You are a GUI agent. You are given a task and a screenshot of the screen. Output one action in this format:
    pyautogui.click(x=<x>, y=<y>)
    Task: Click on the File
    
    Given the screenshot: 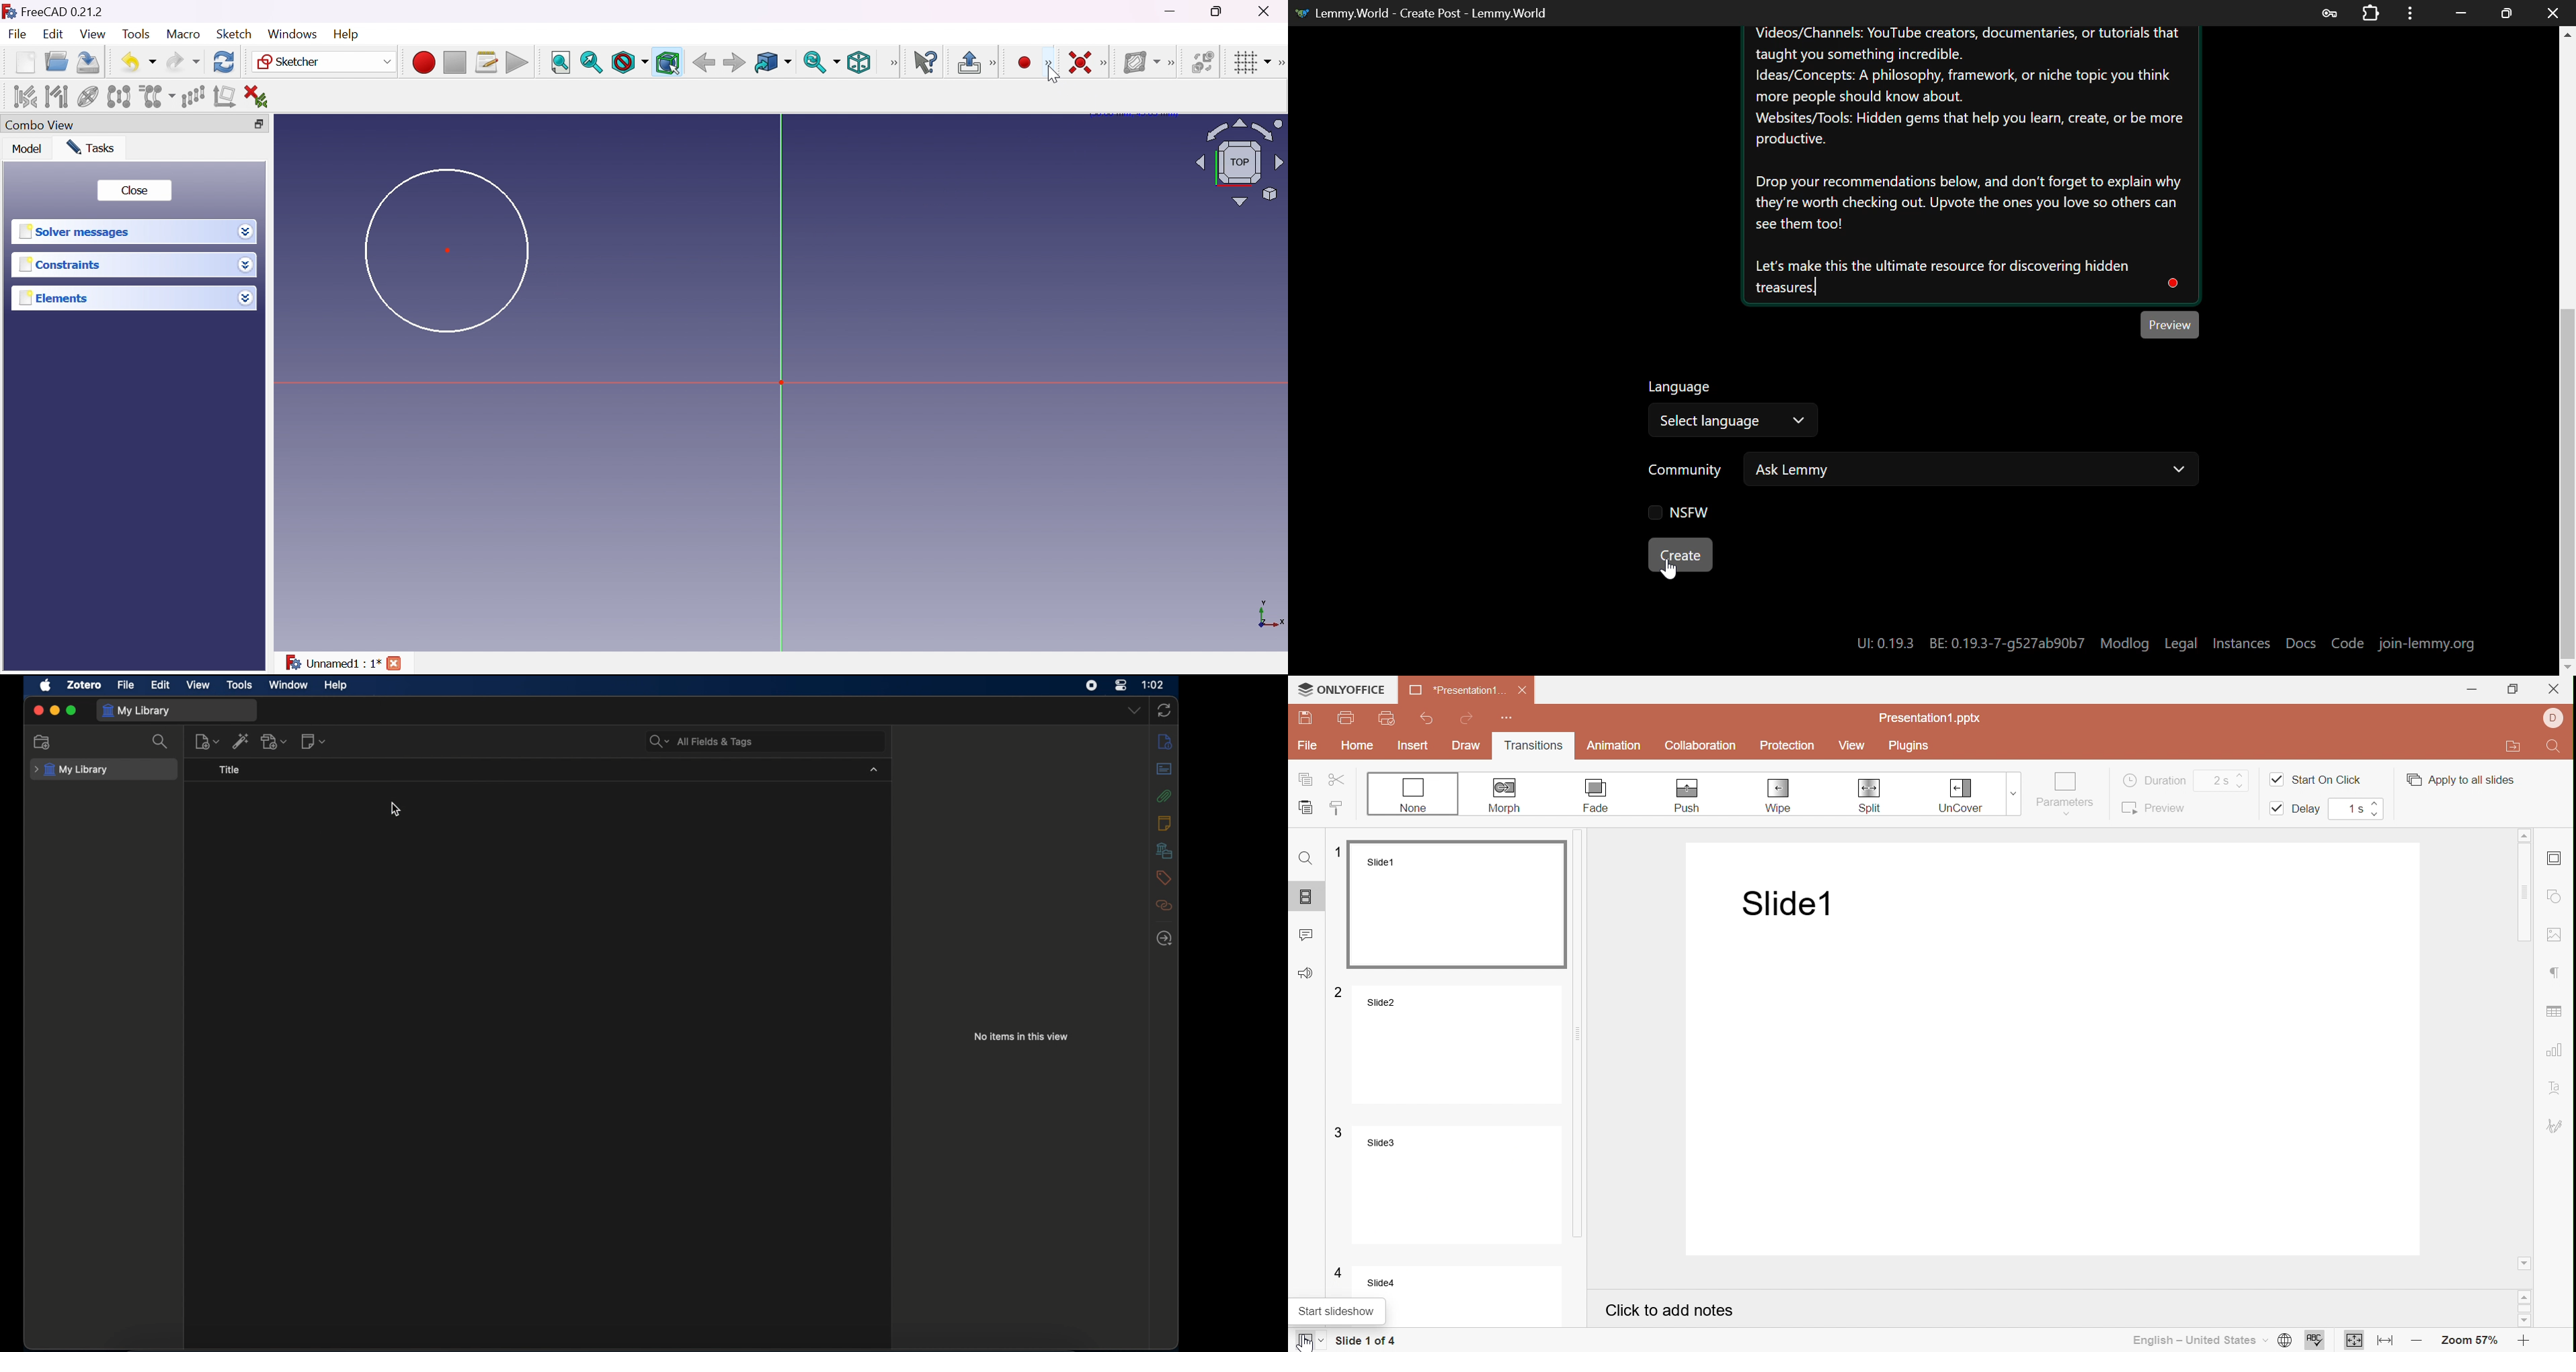 What is the action you would take?
    pyautogui.click(x=1309, y=745)
    